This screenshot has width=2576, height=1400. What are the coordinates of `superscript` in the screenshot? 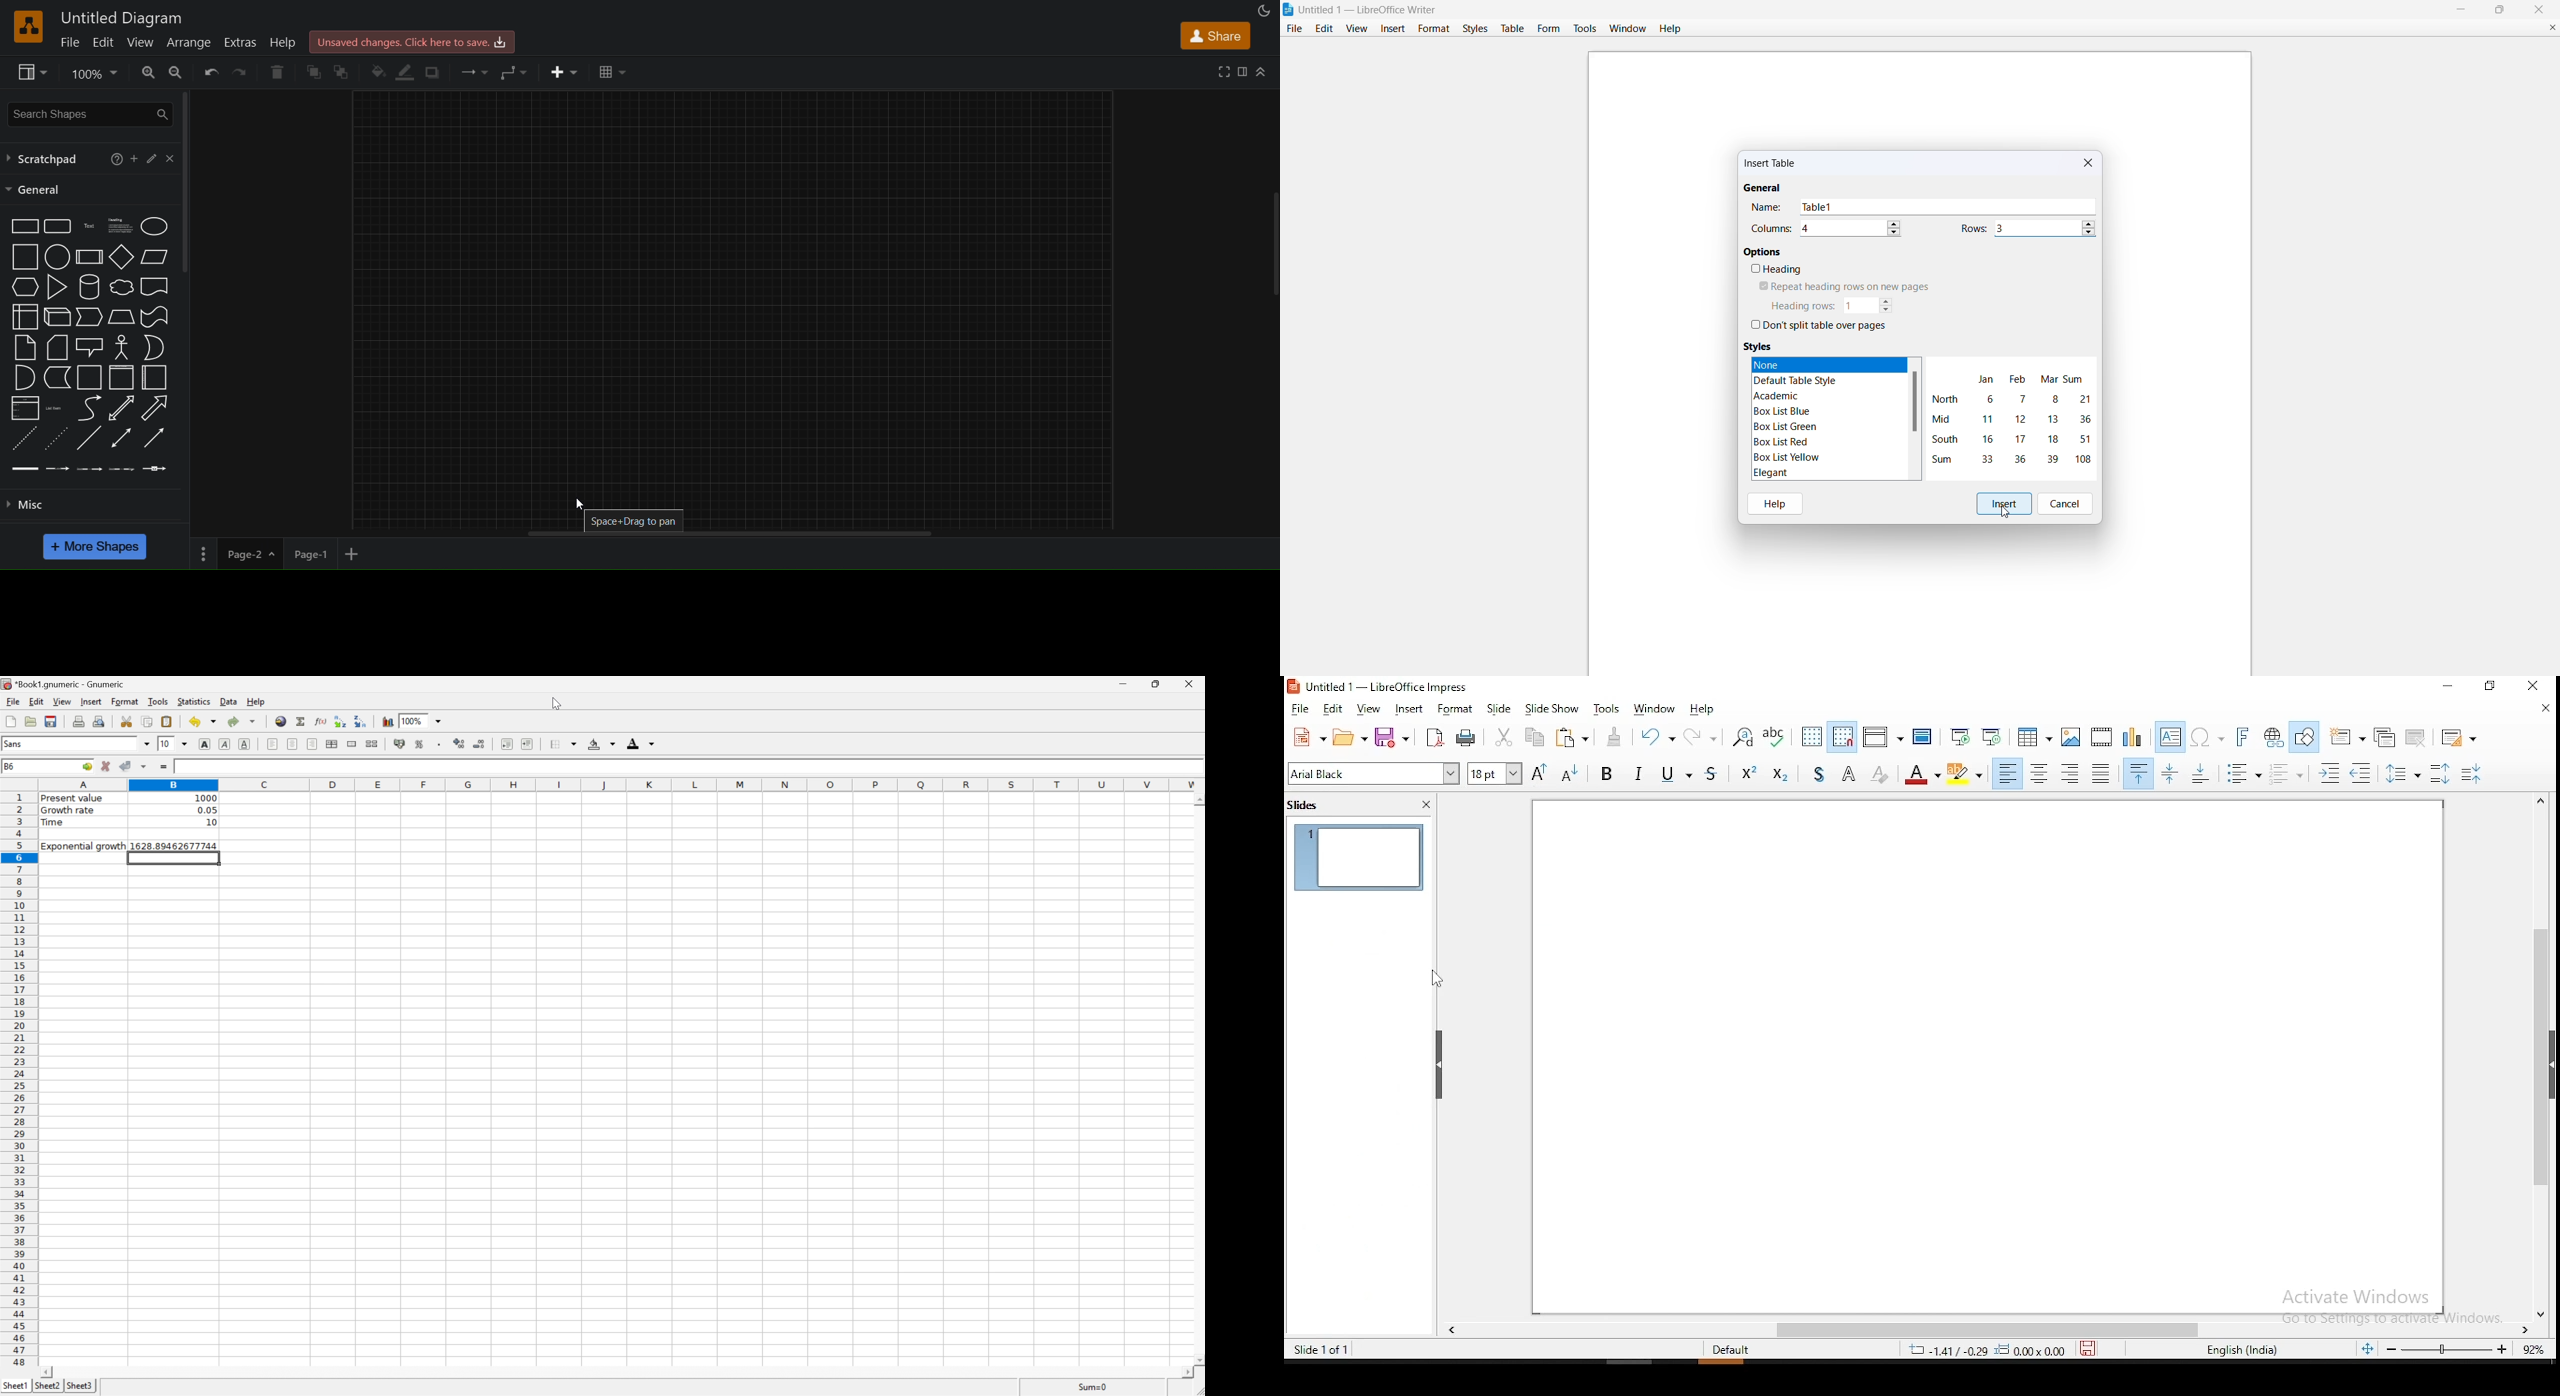 It's located at (1749, 775).